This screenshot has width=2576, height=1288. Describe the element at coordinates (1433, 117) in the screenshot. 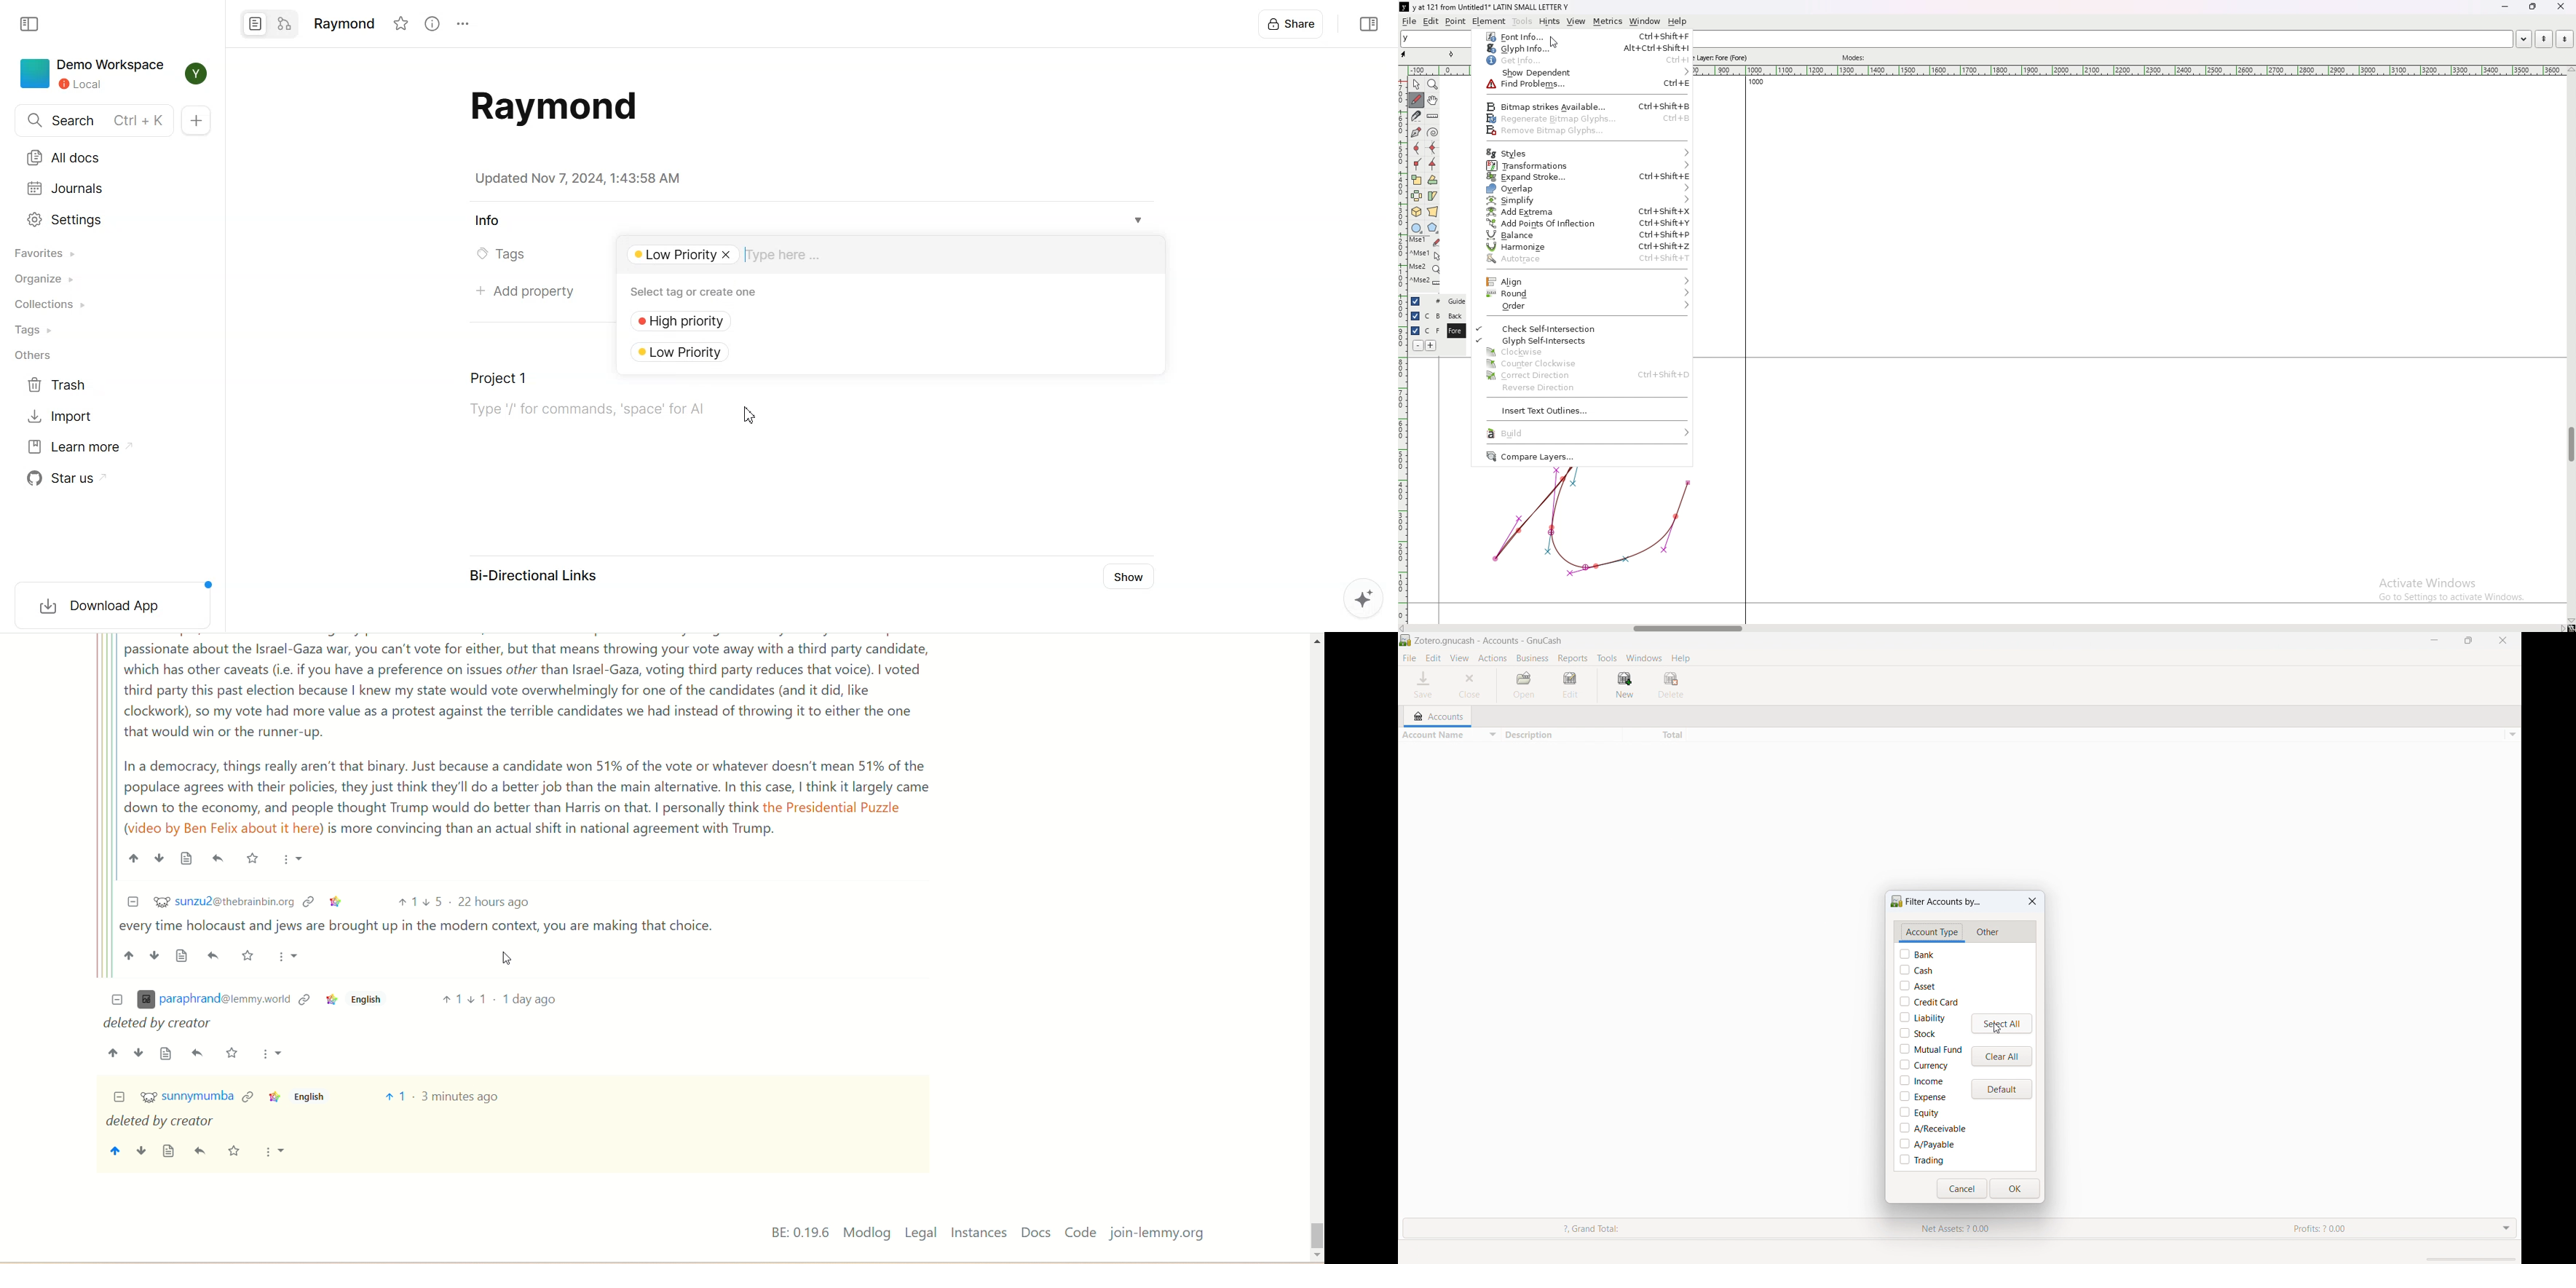

I see `measure distance` at that location.